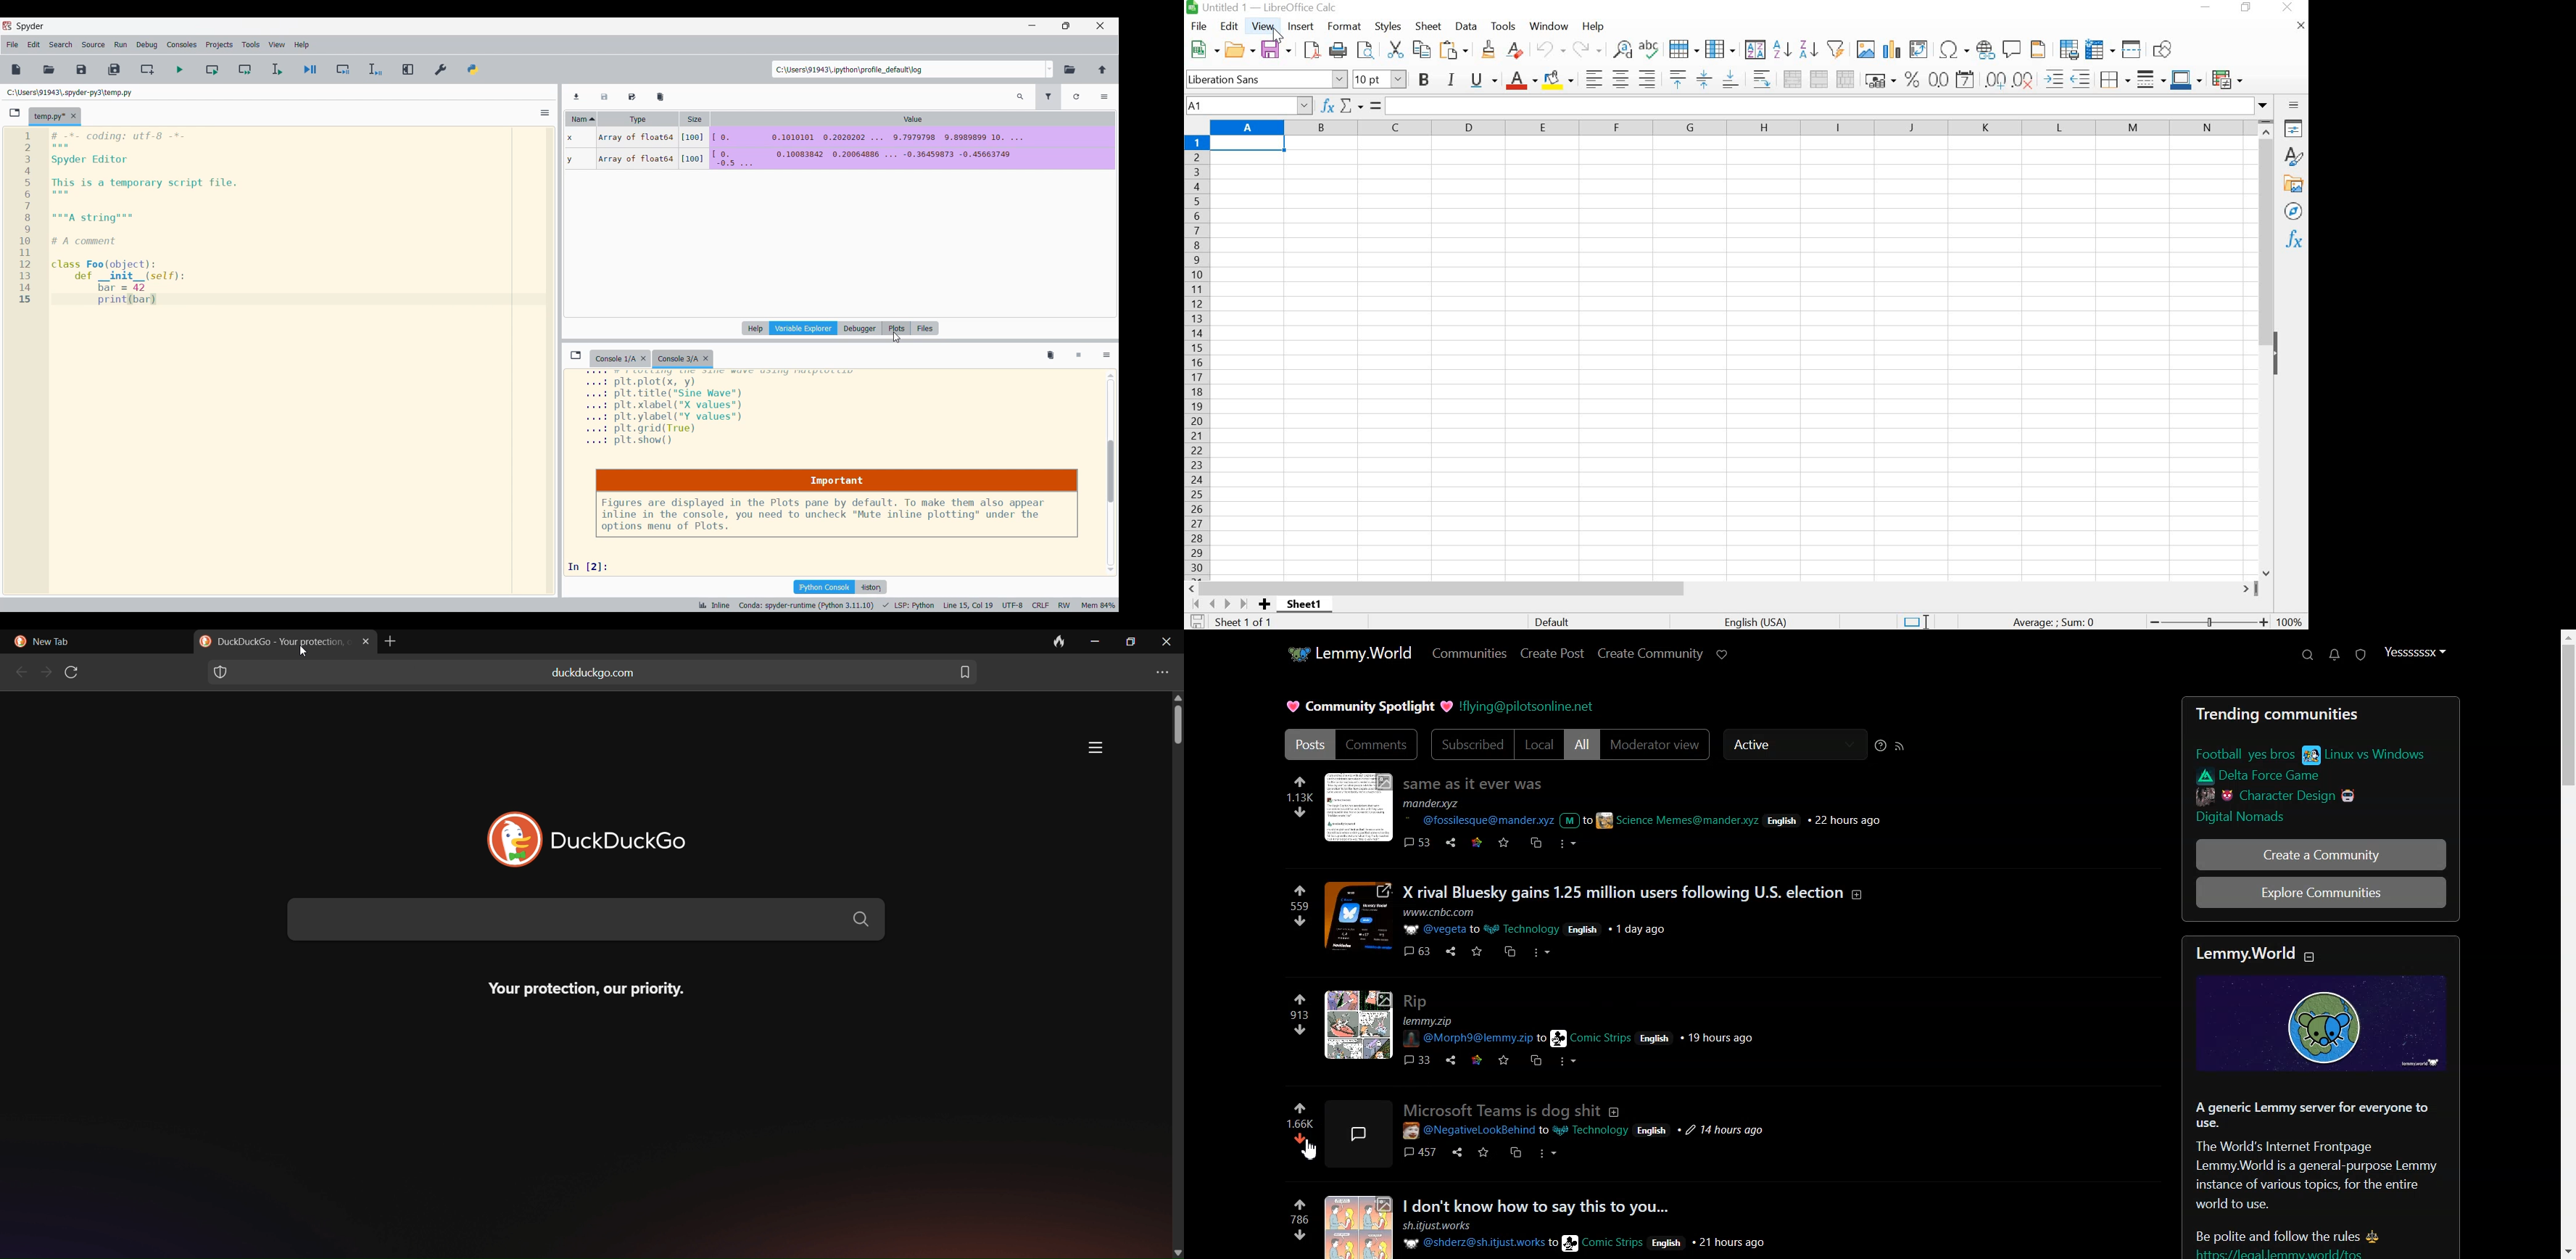 The image size is (2576, 1260). Describe the element at coordinates (45, 673) in the screenshot. I see `next` at that location.